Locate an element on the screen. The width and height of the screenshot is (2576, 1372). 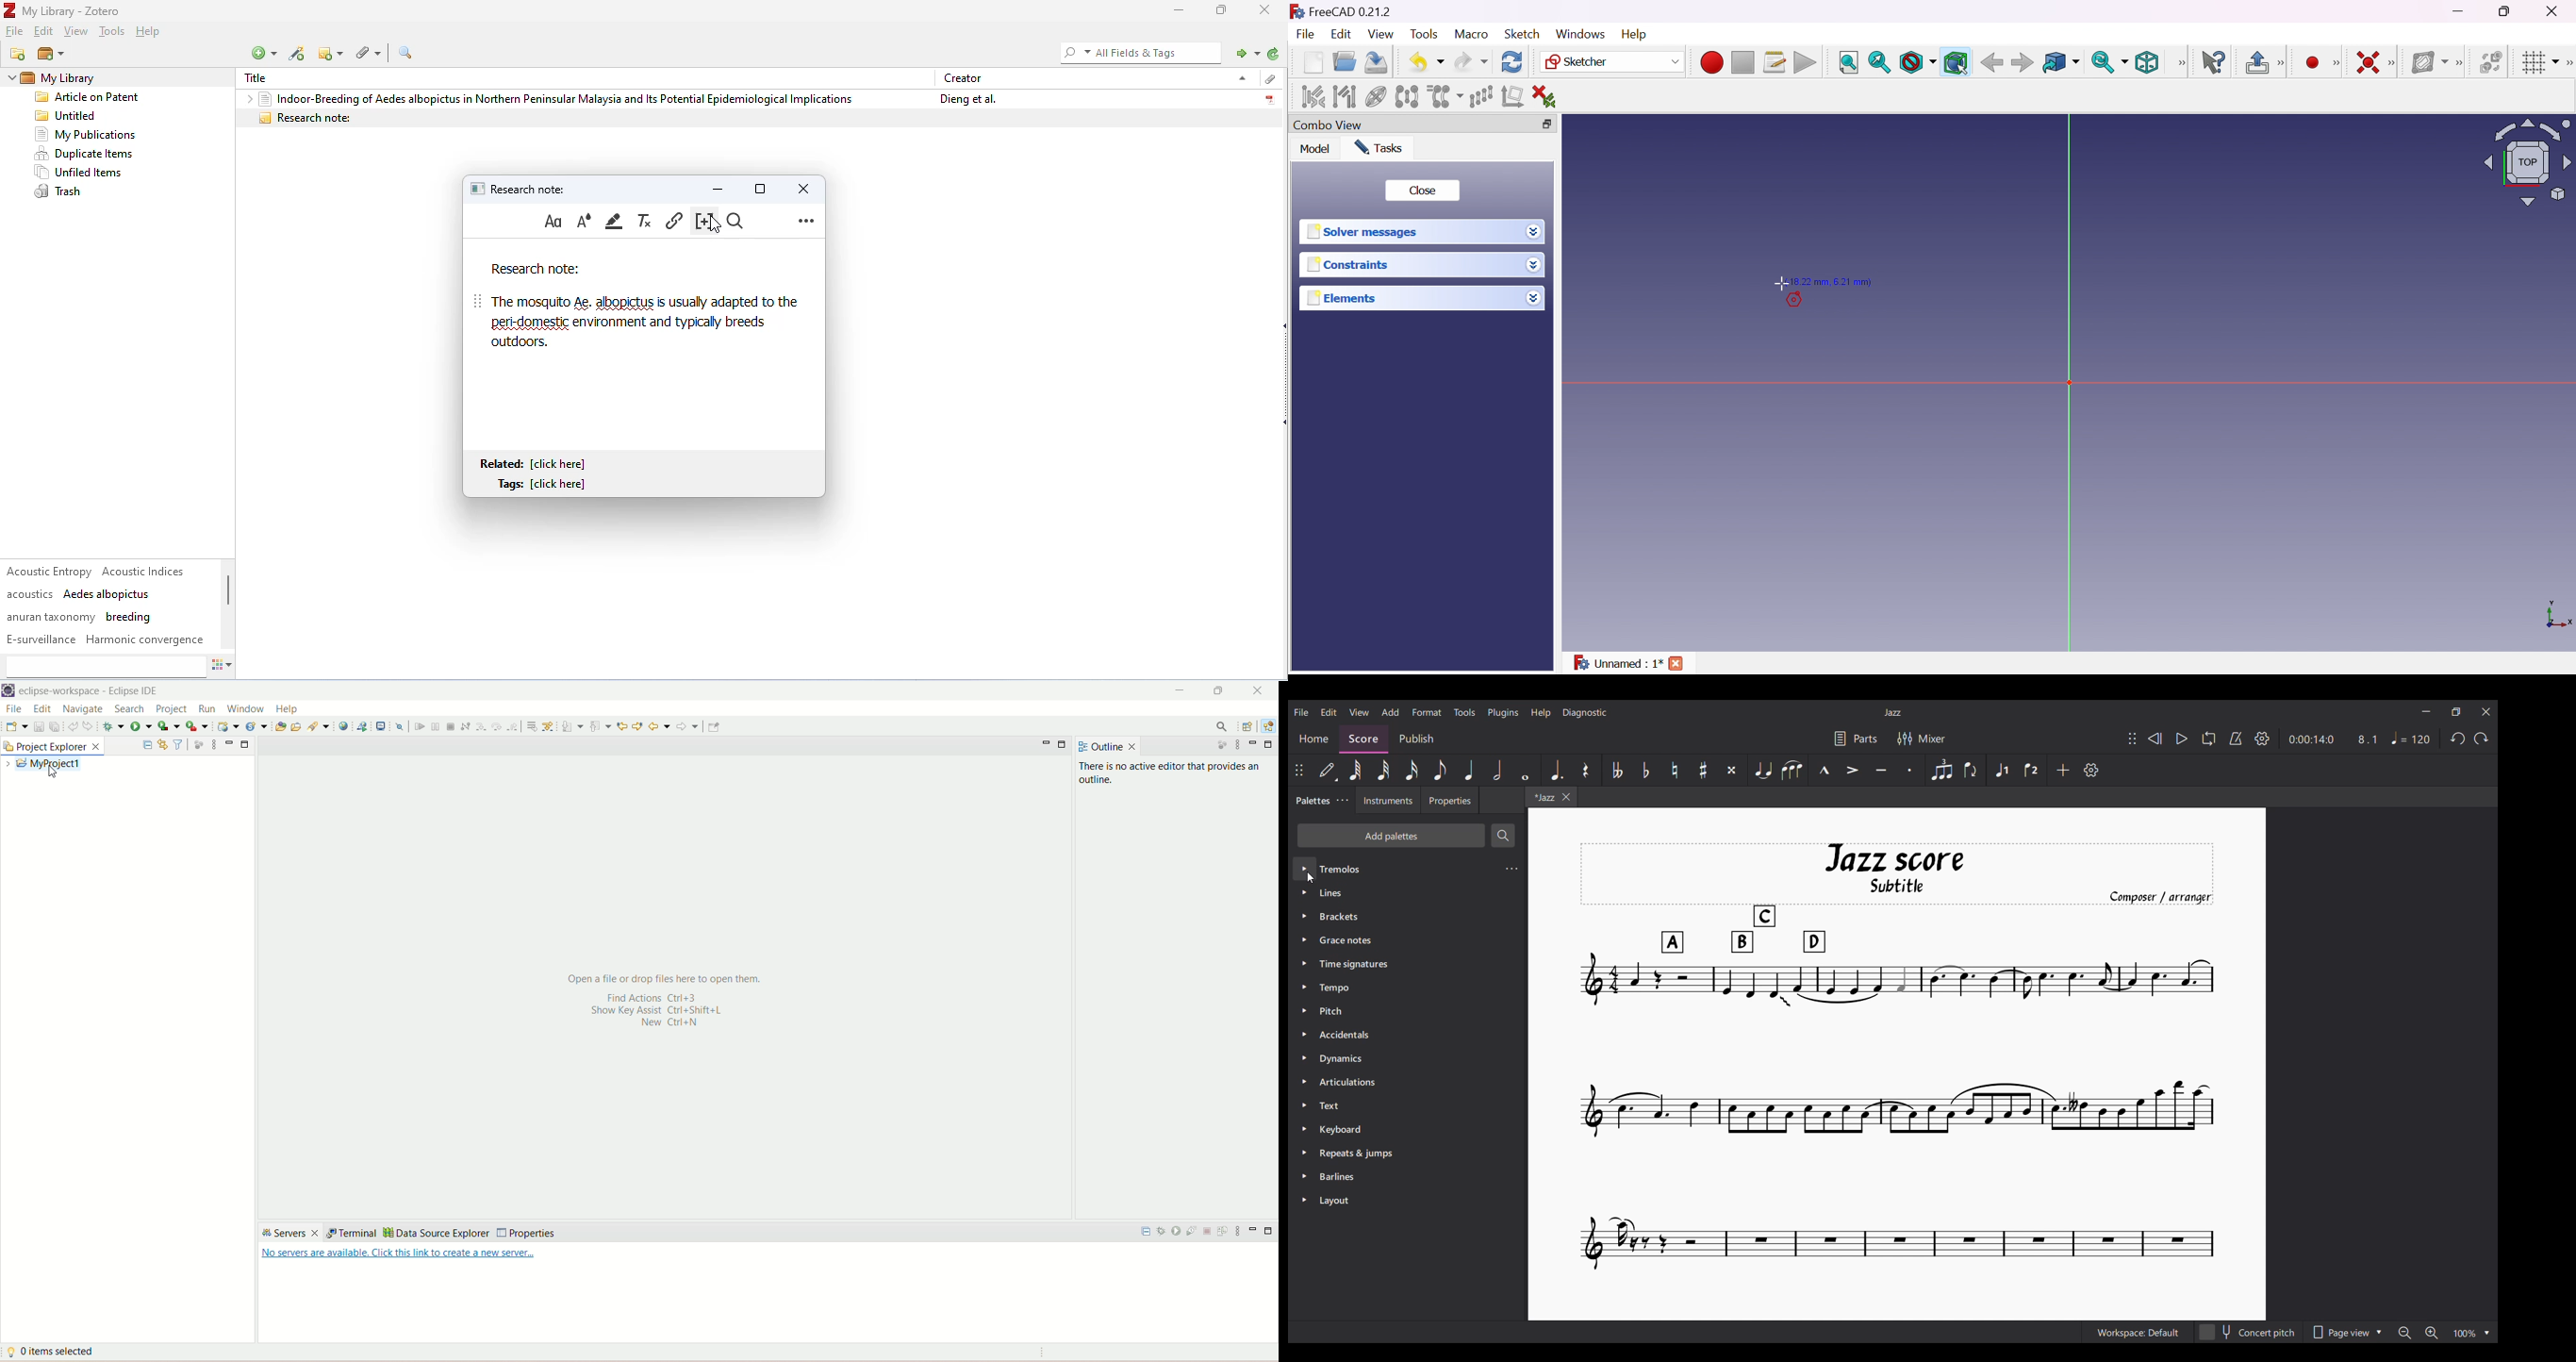
Jazz is located at coordinates (1893, 712).